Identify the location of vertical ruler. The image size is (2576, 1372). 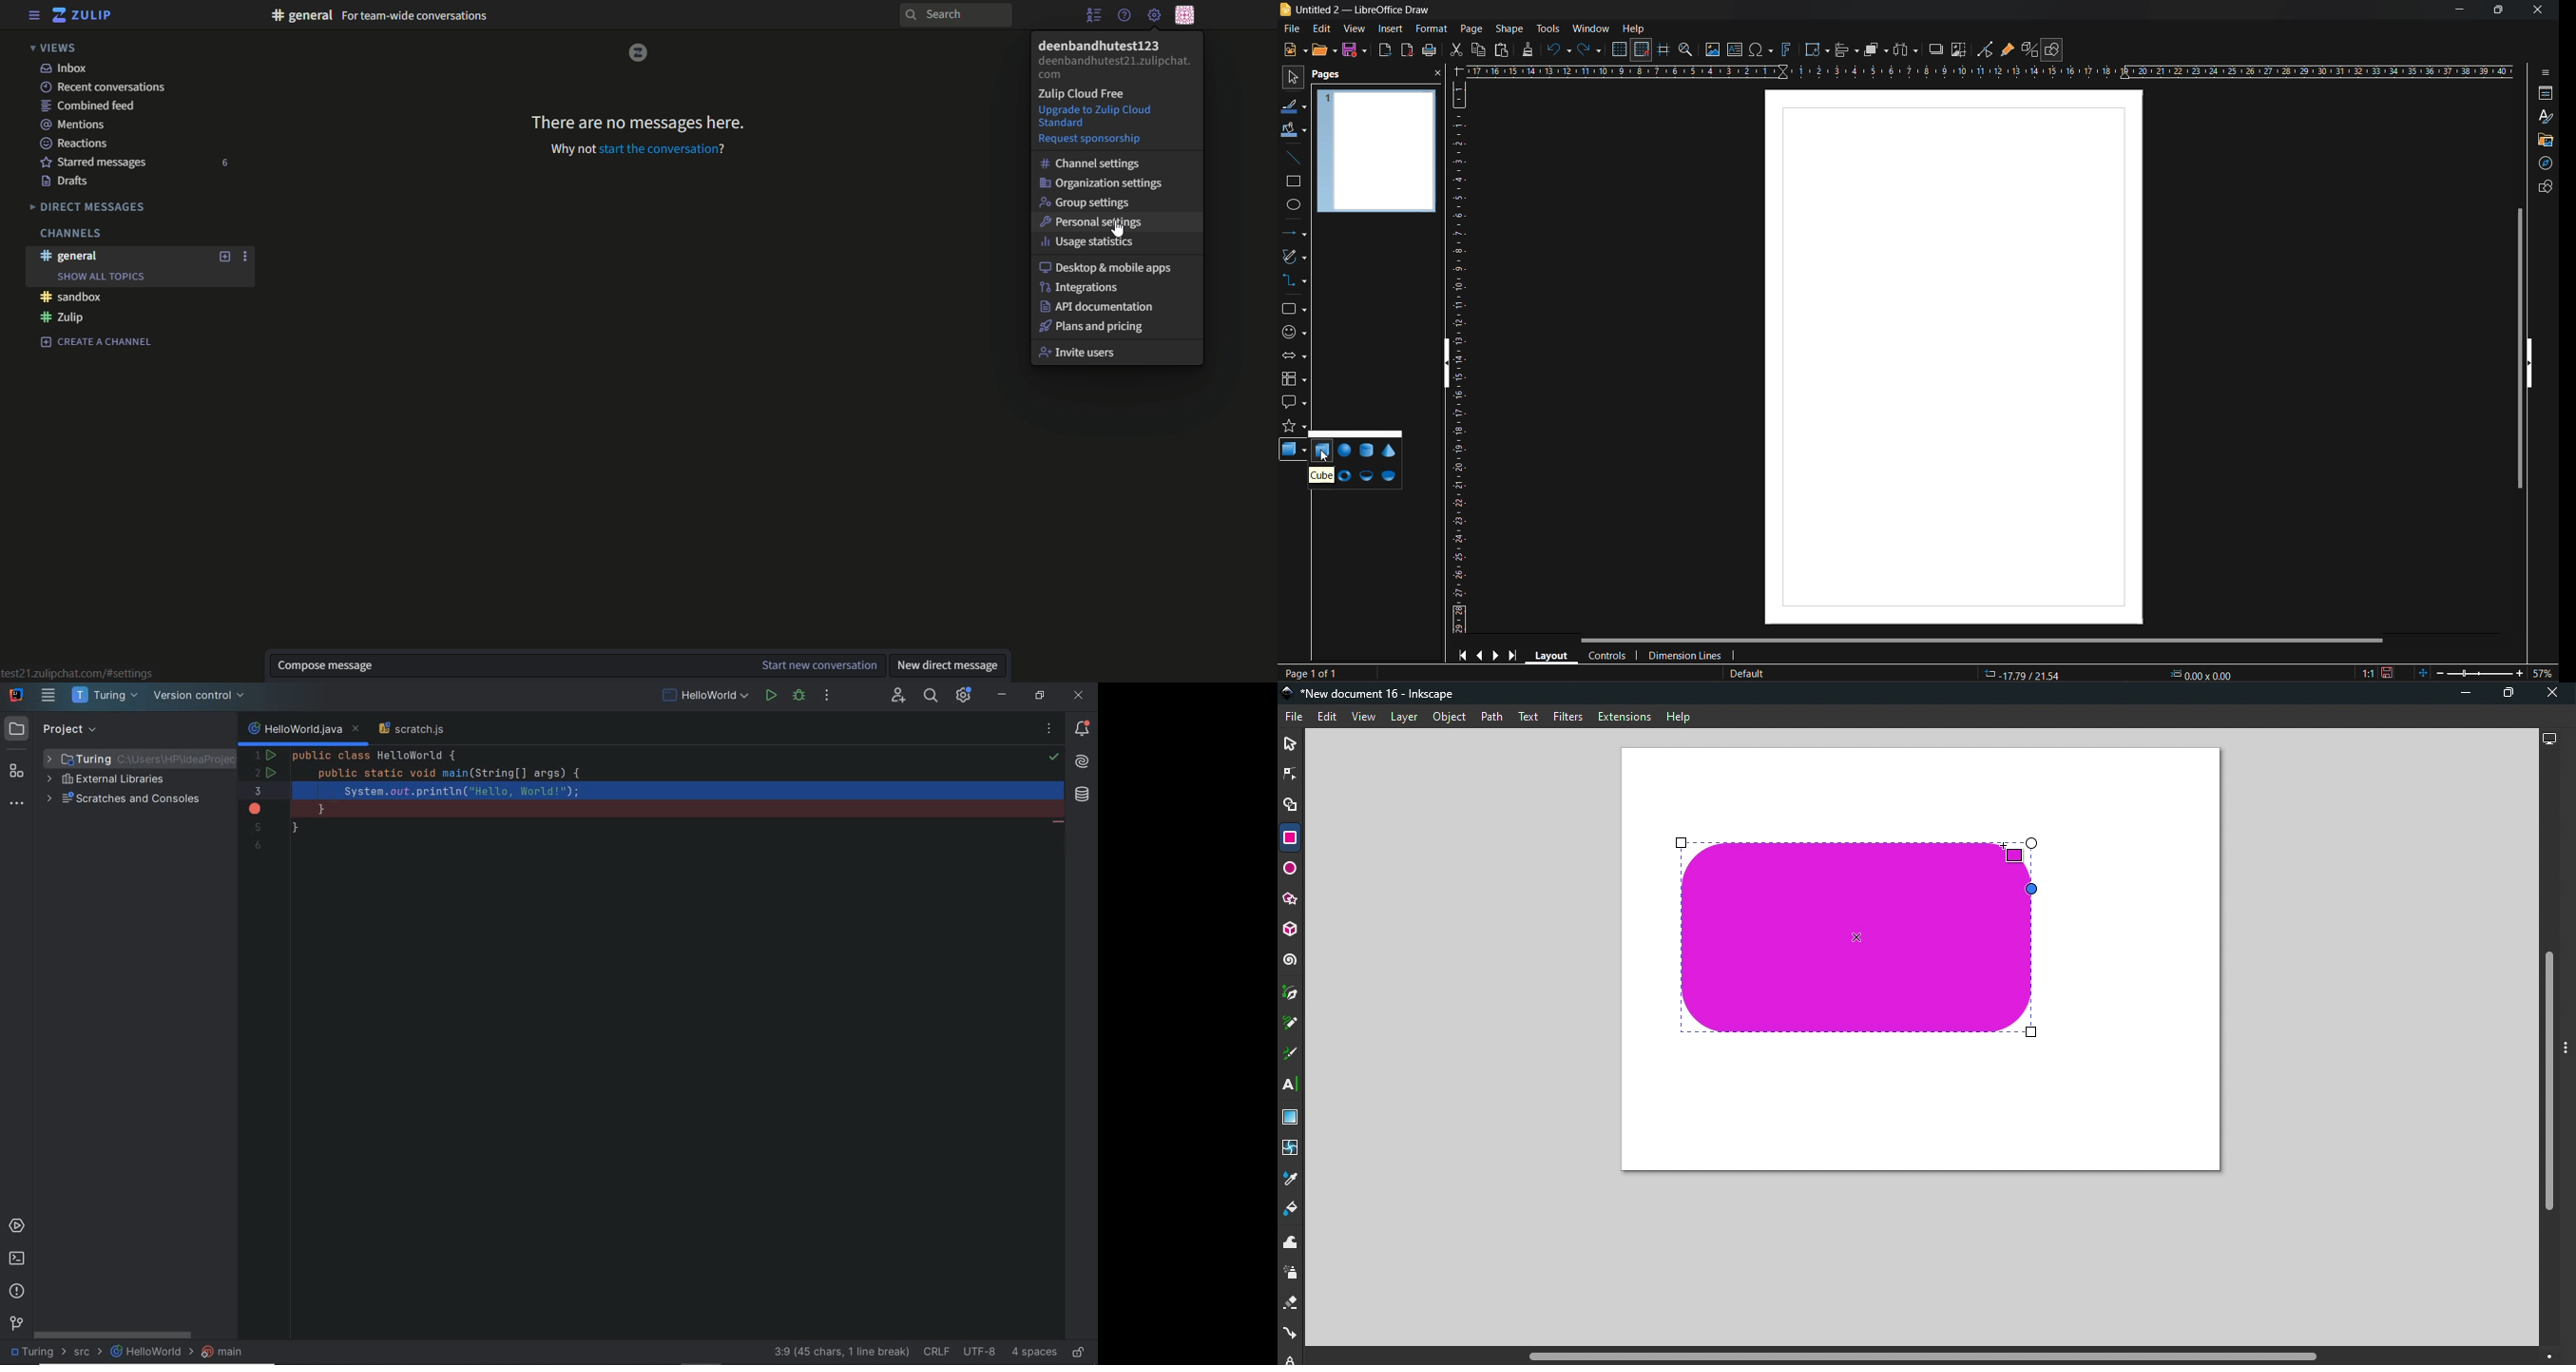
(1460, 357).